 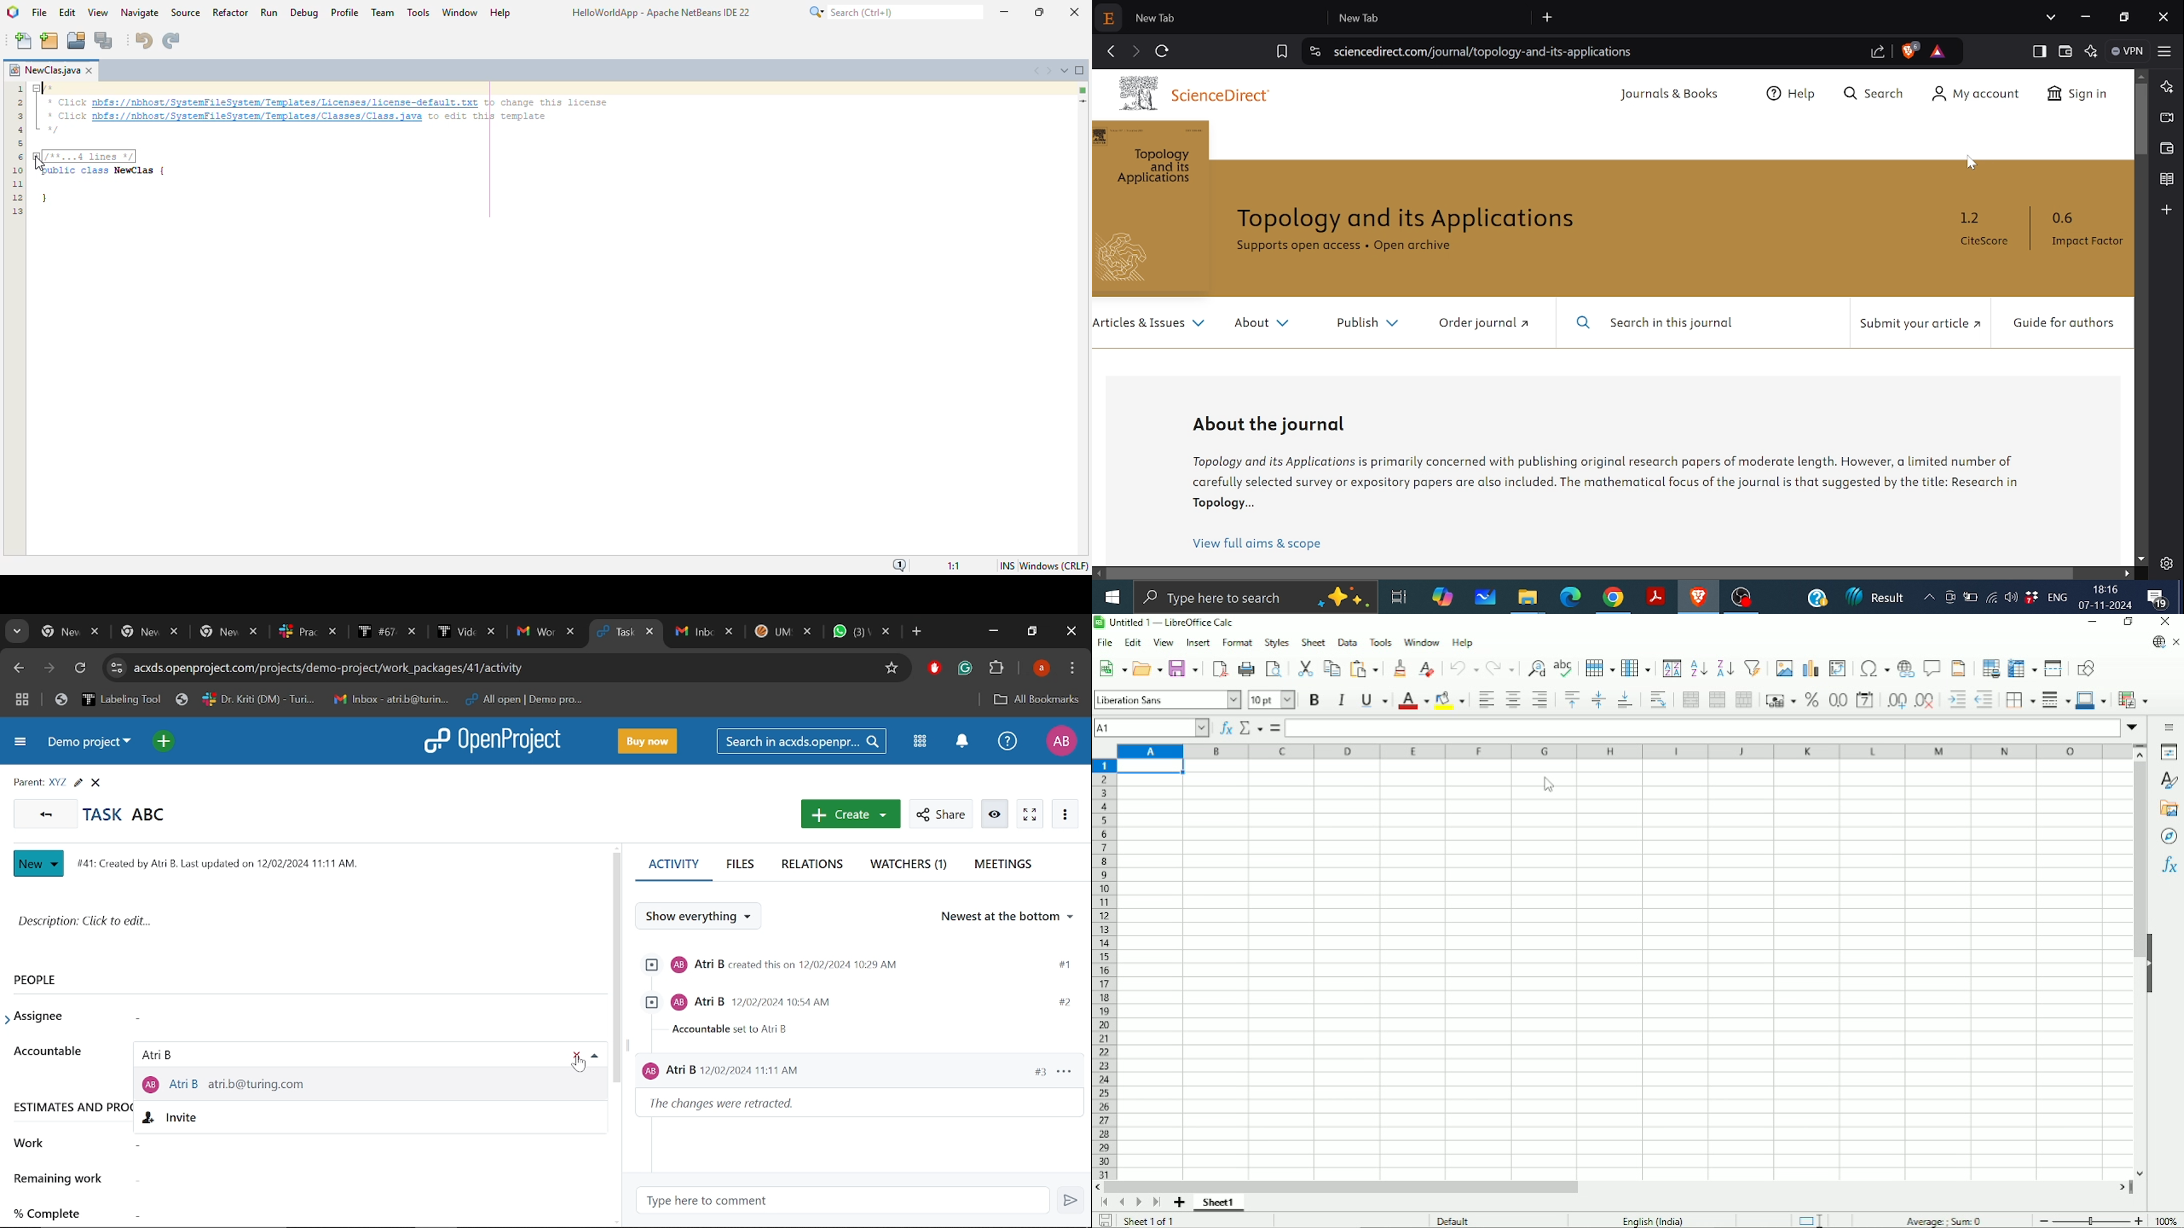 I want to click on Assignee, so click(x=43, y=1017).